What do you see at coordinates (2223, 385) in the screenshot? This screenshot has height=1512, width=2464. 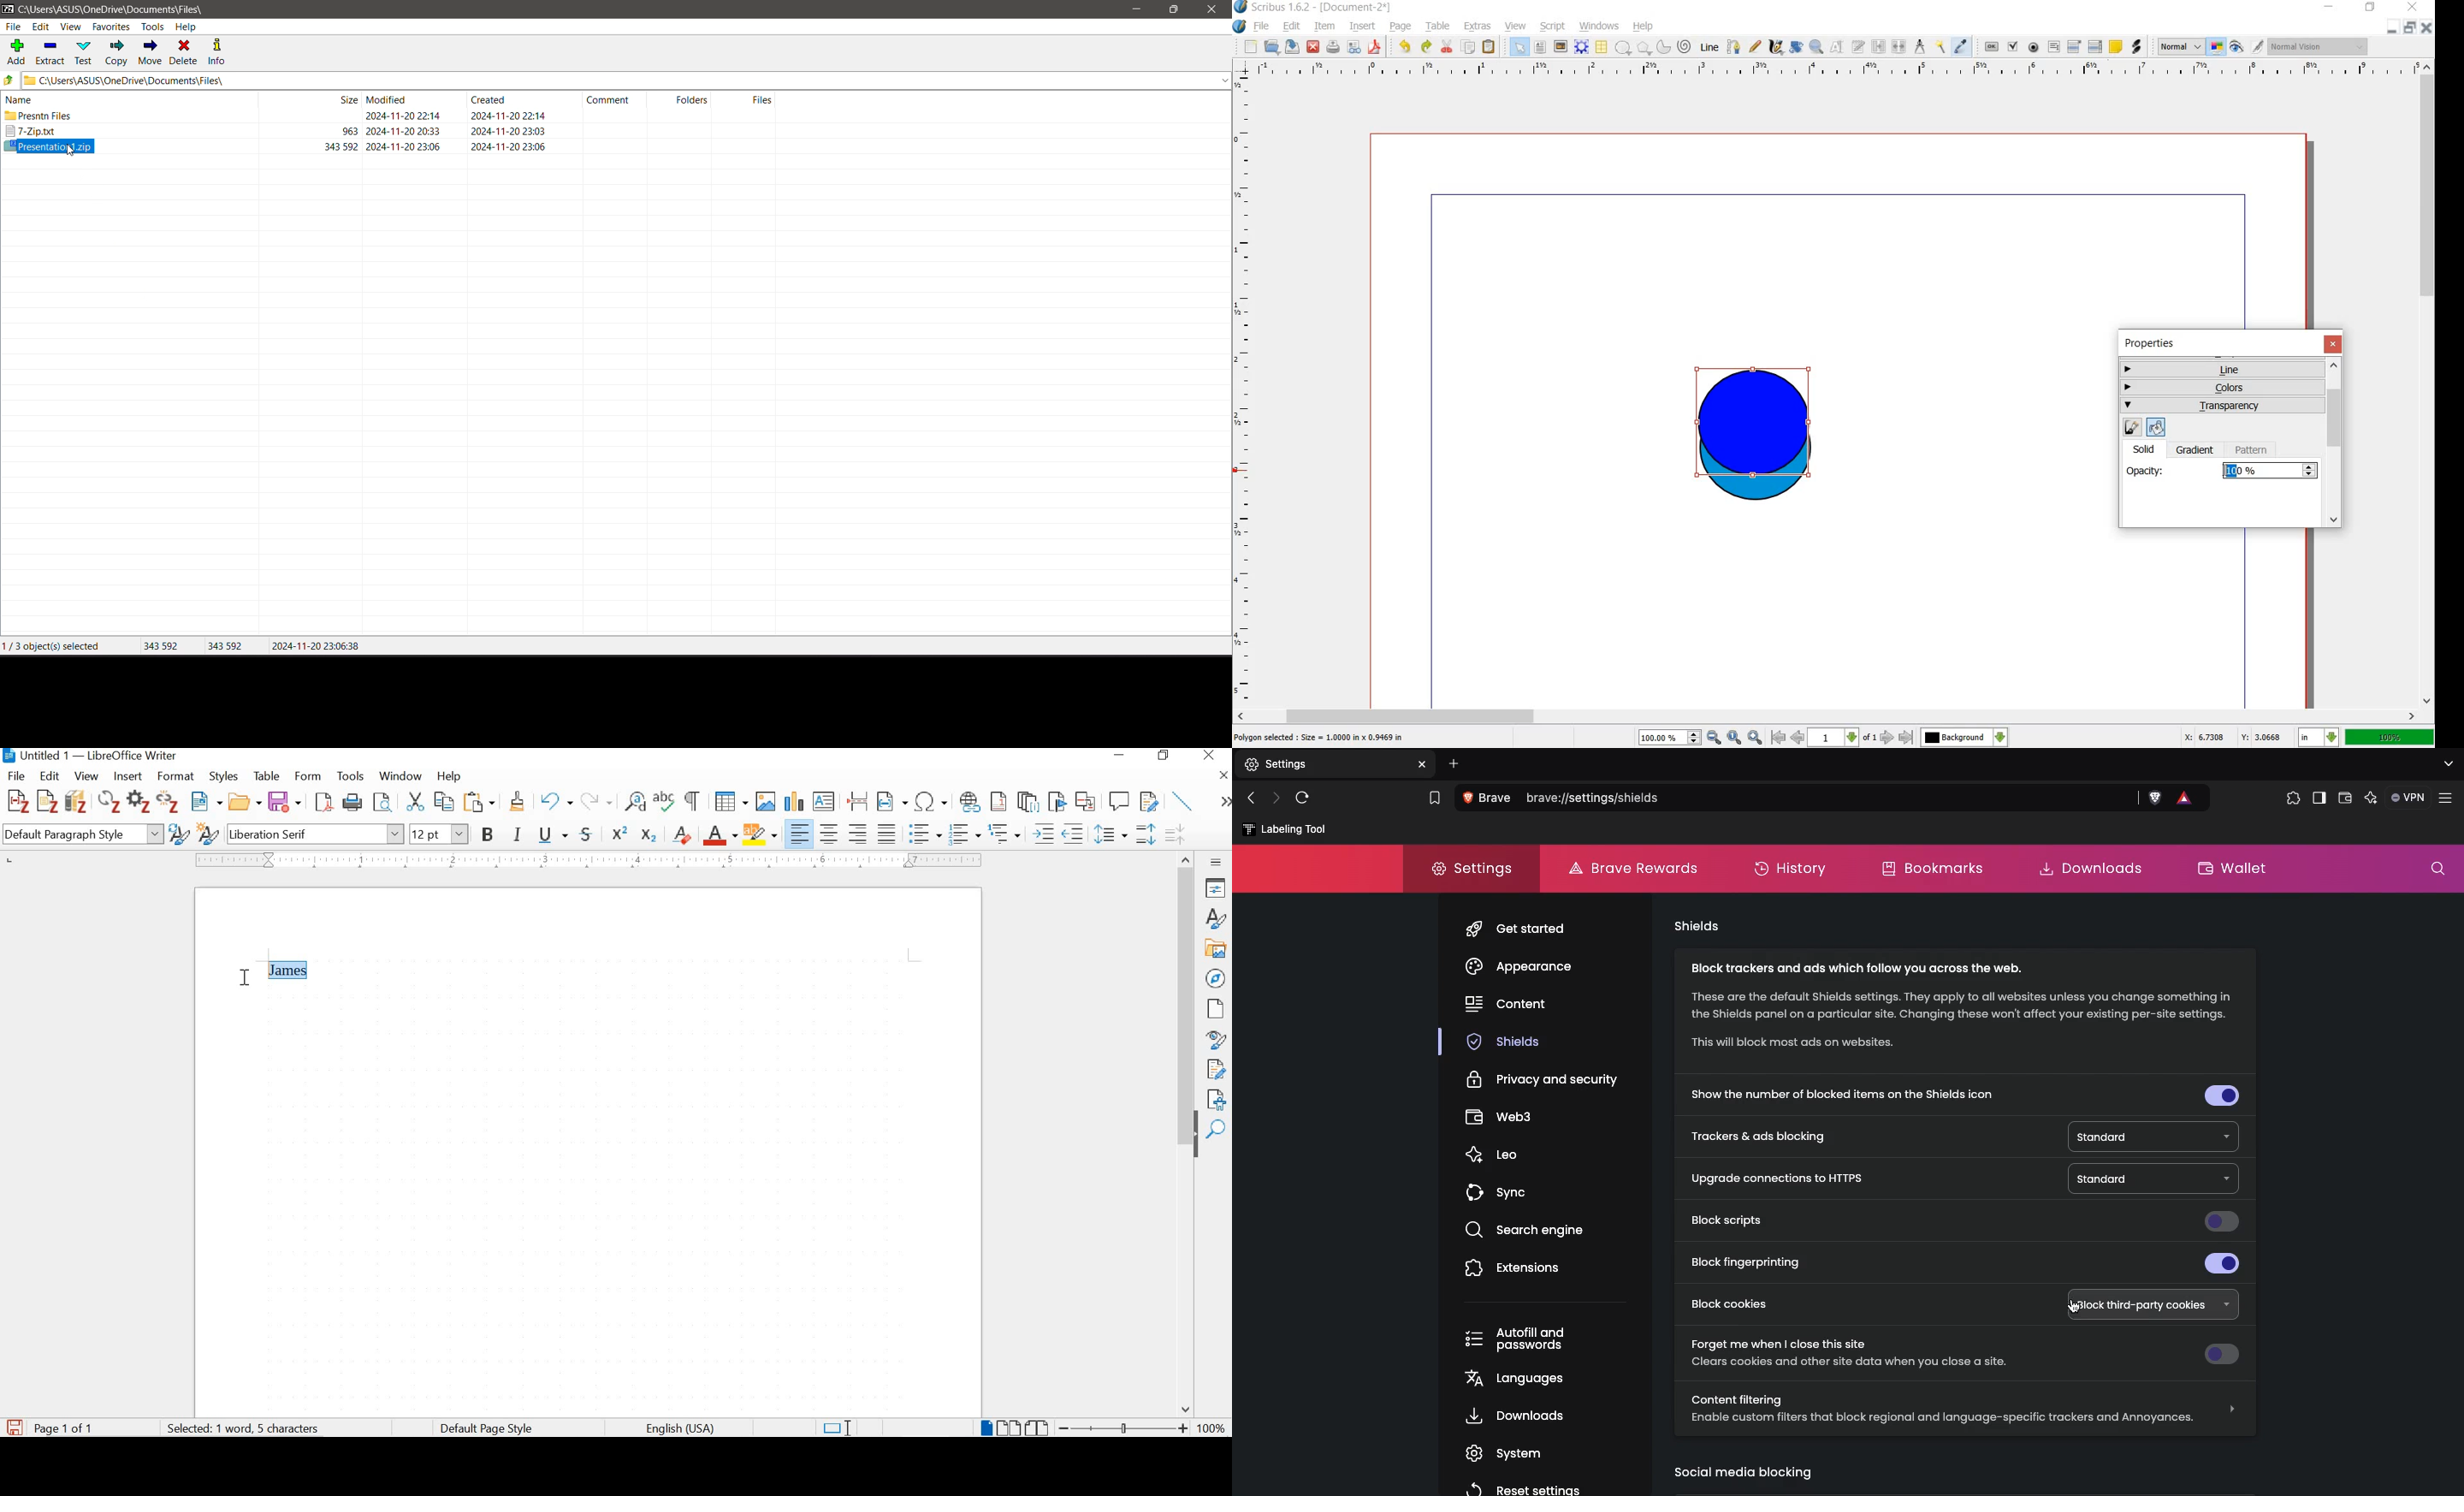 I see `colors` at bounding box center [2223, 385].